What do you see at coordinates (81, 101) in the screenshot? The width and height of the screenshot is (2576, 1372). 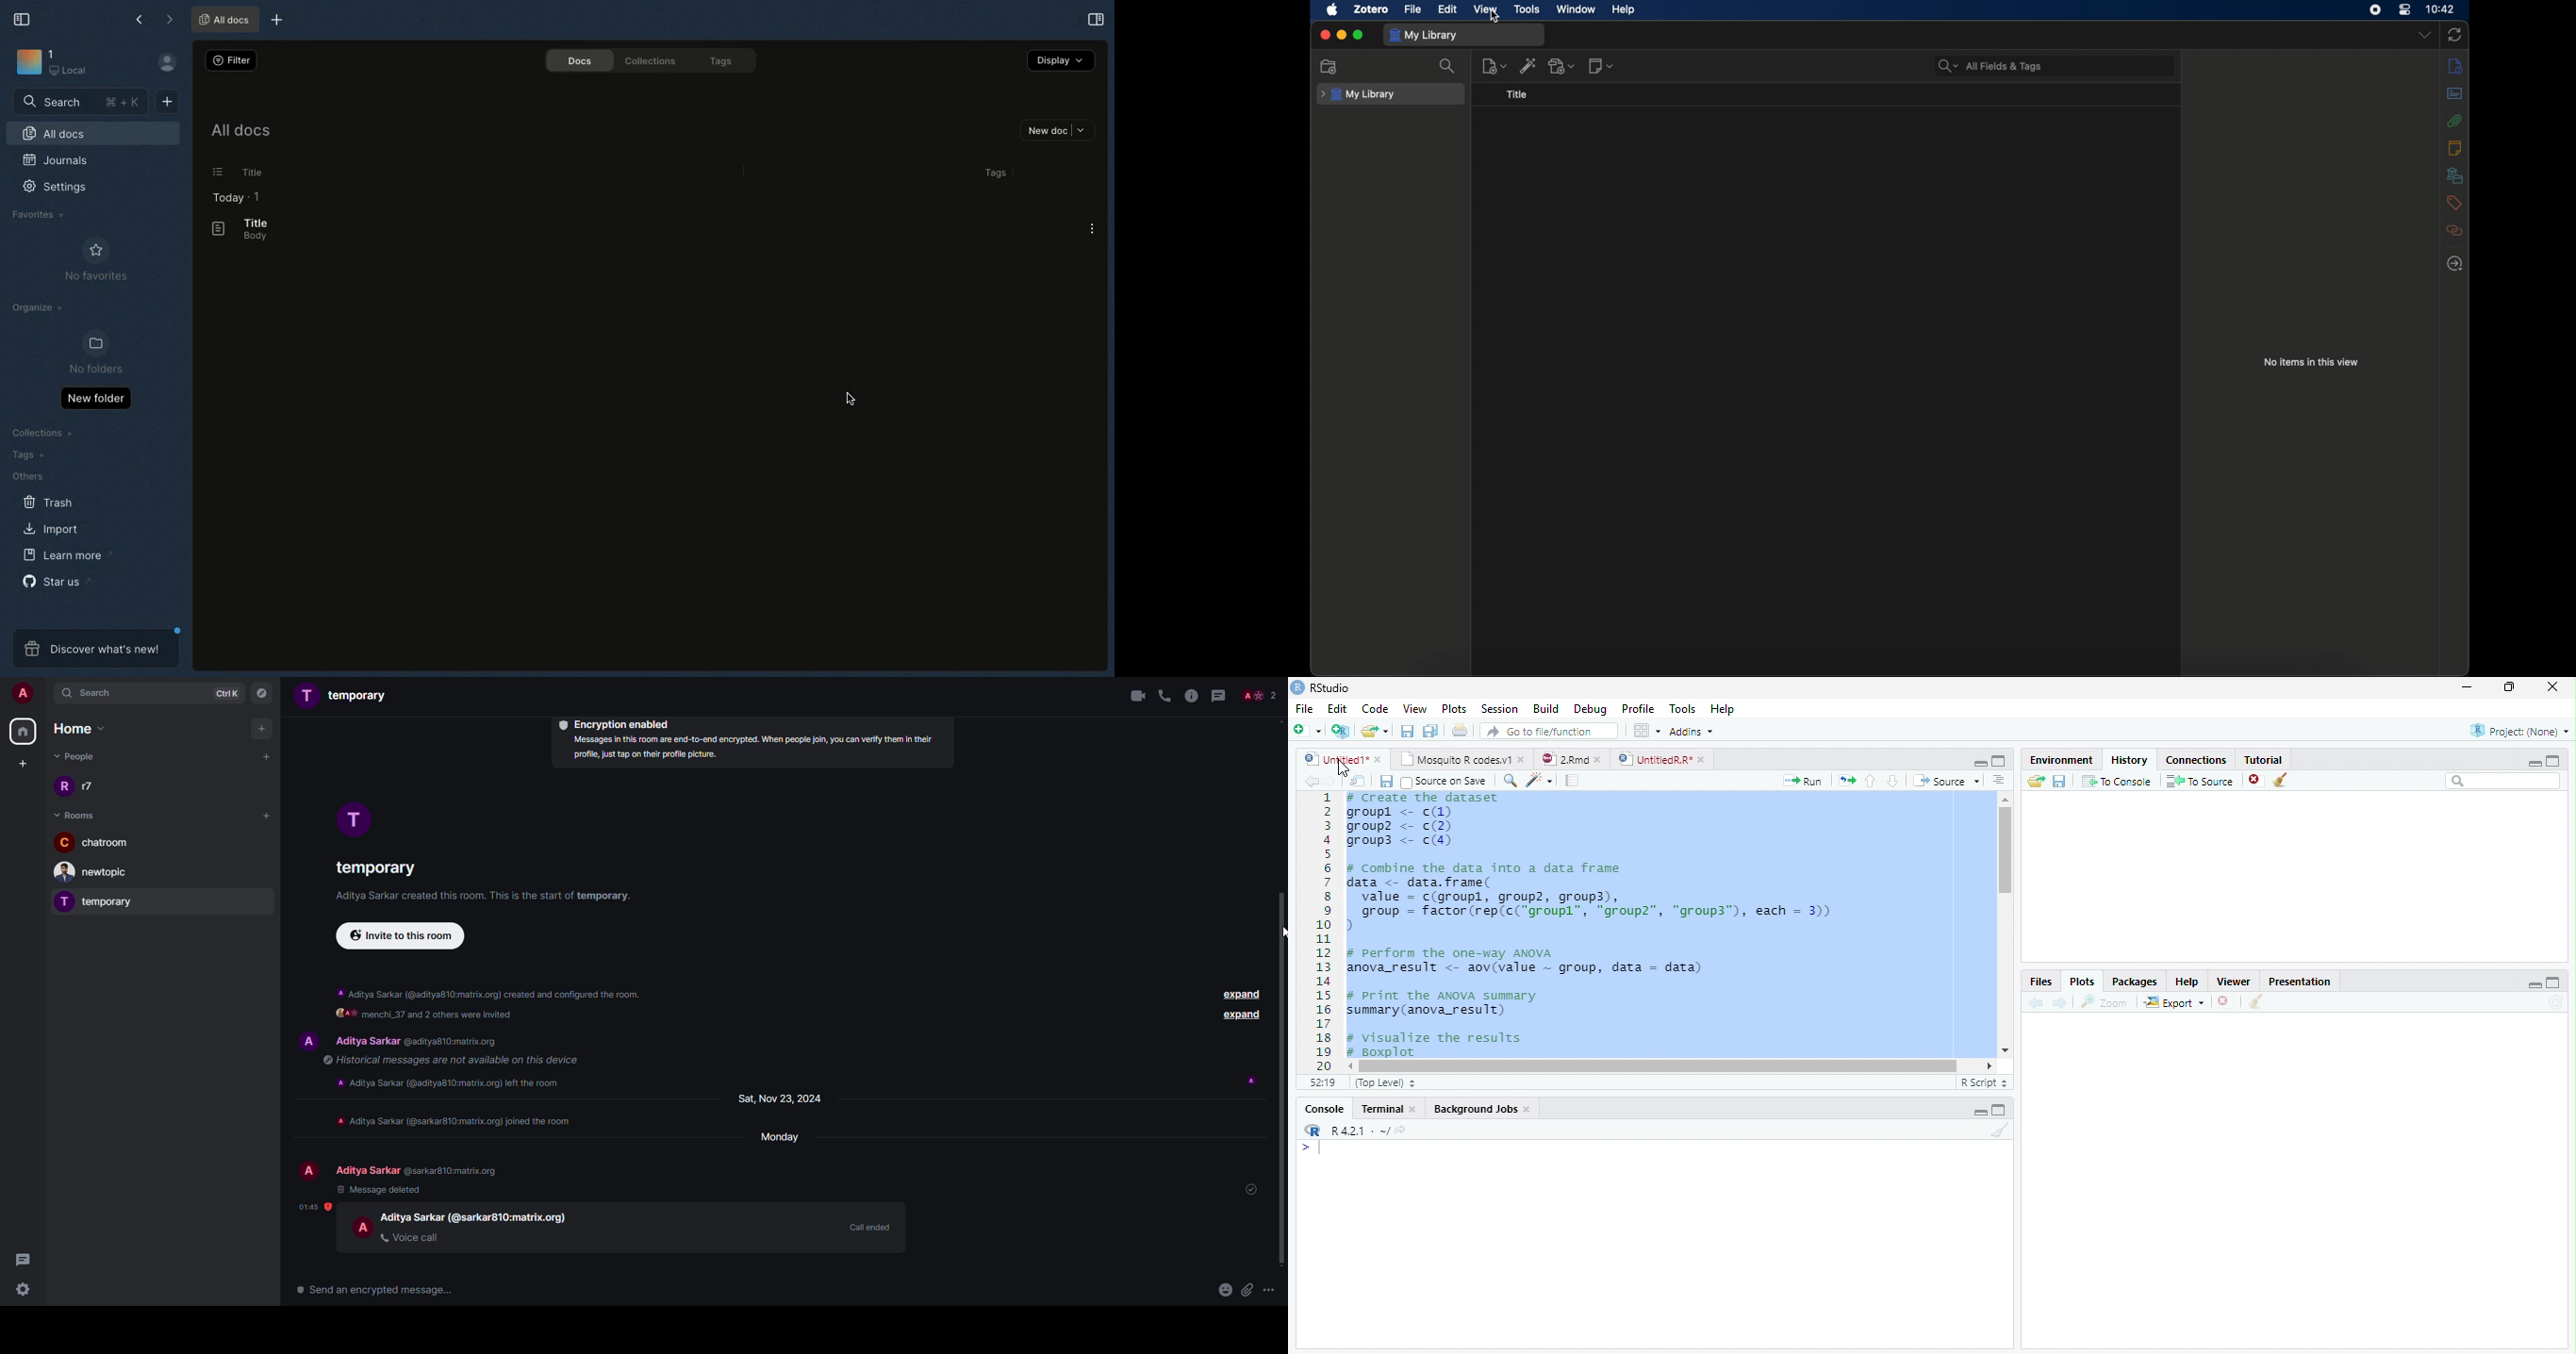 I see `Search` at bounding box center [81, 101].